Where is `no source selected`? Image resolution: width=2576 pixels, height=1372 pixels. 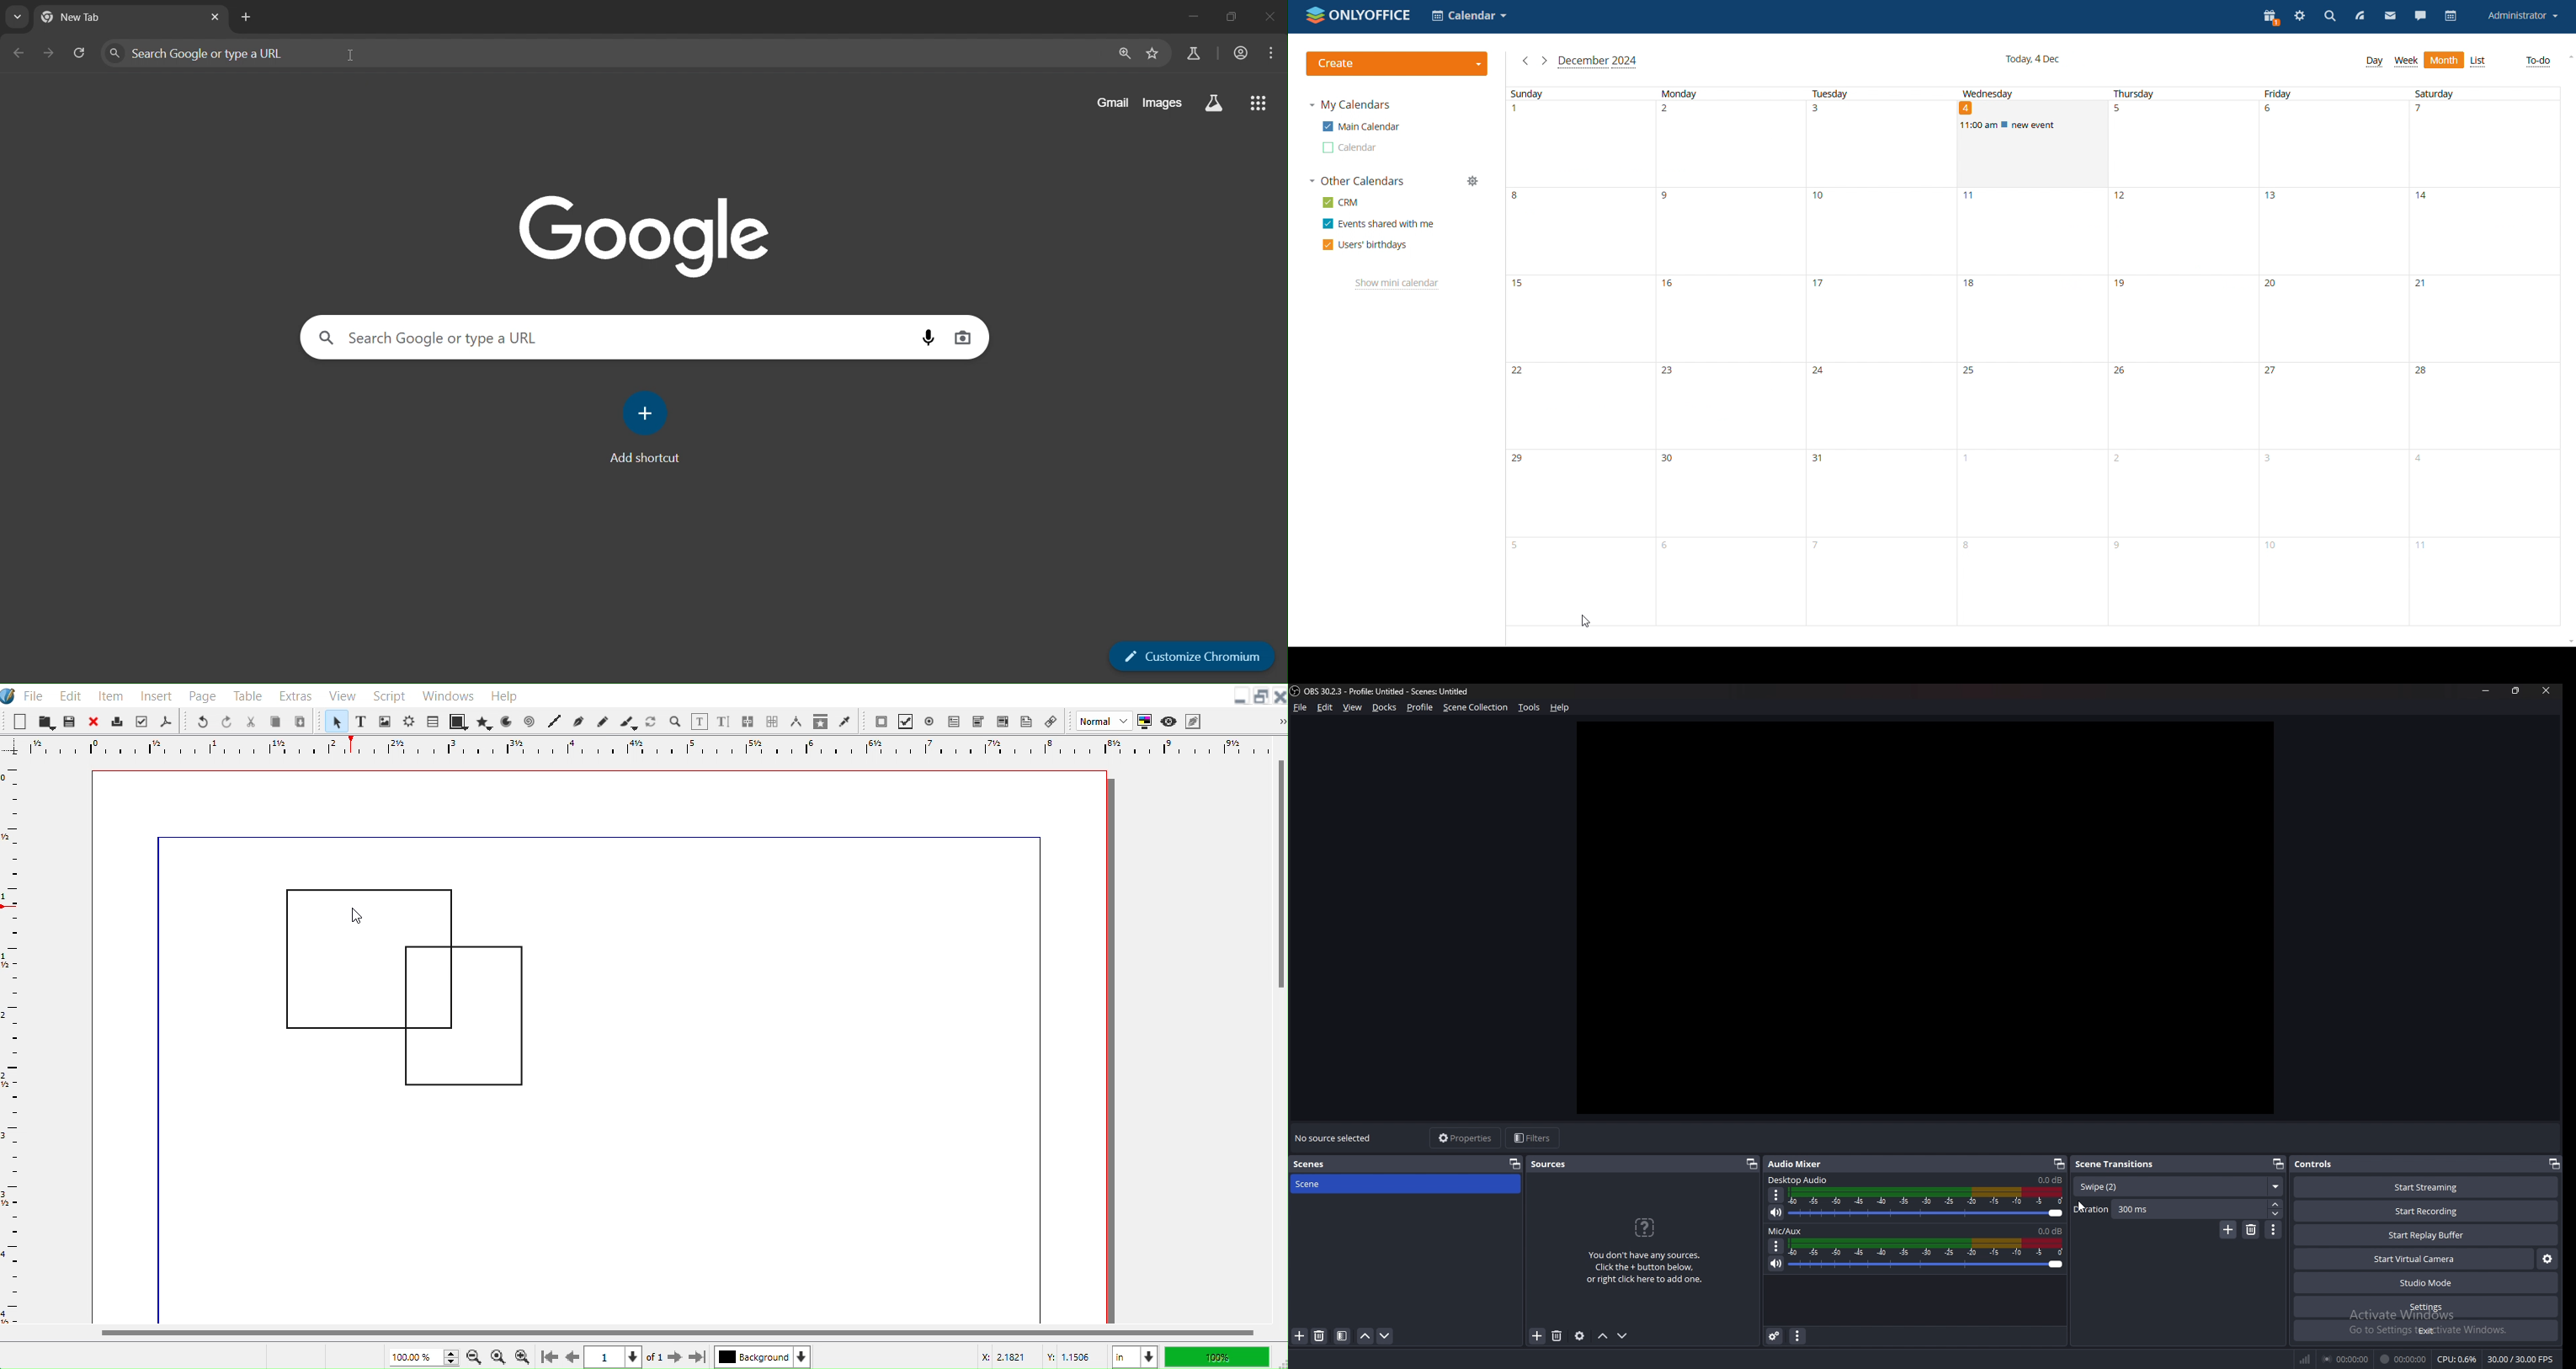
no source selected is located at coordinates (1336, 1137).